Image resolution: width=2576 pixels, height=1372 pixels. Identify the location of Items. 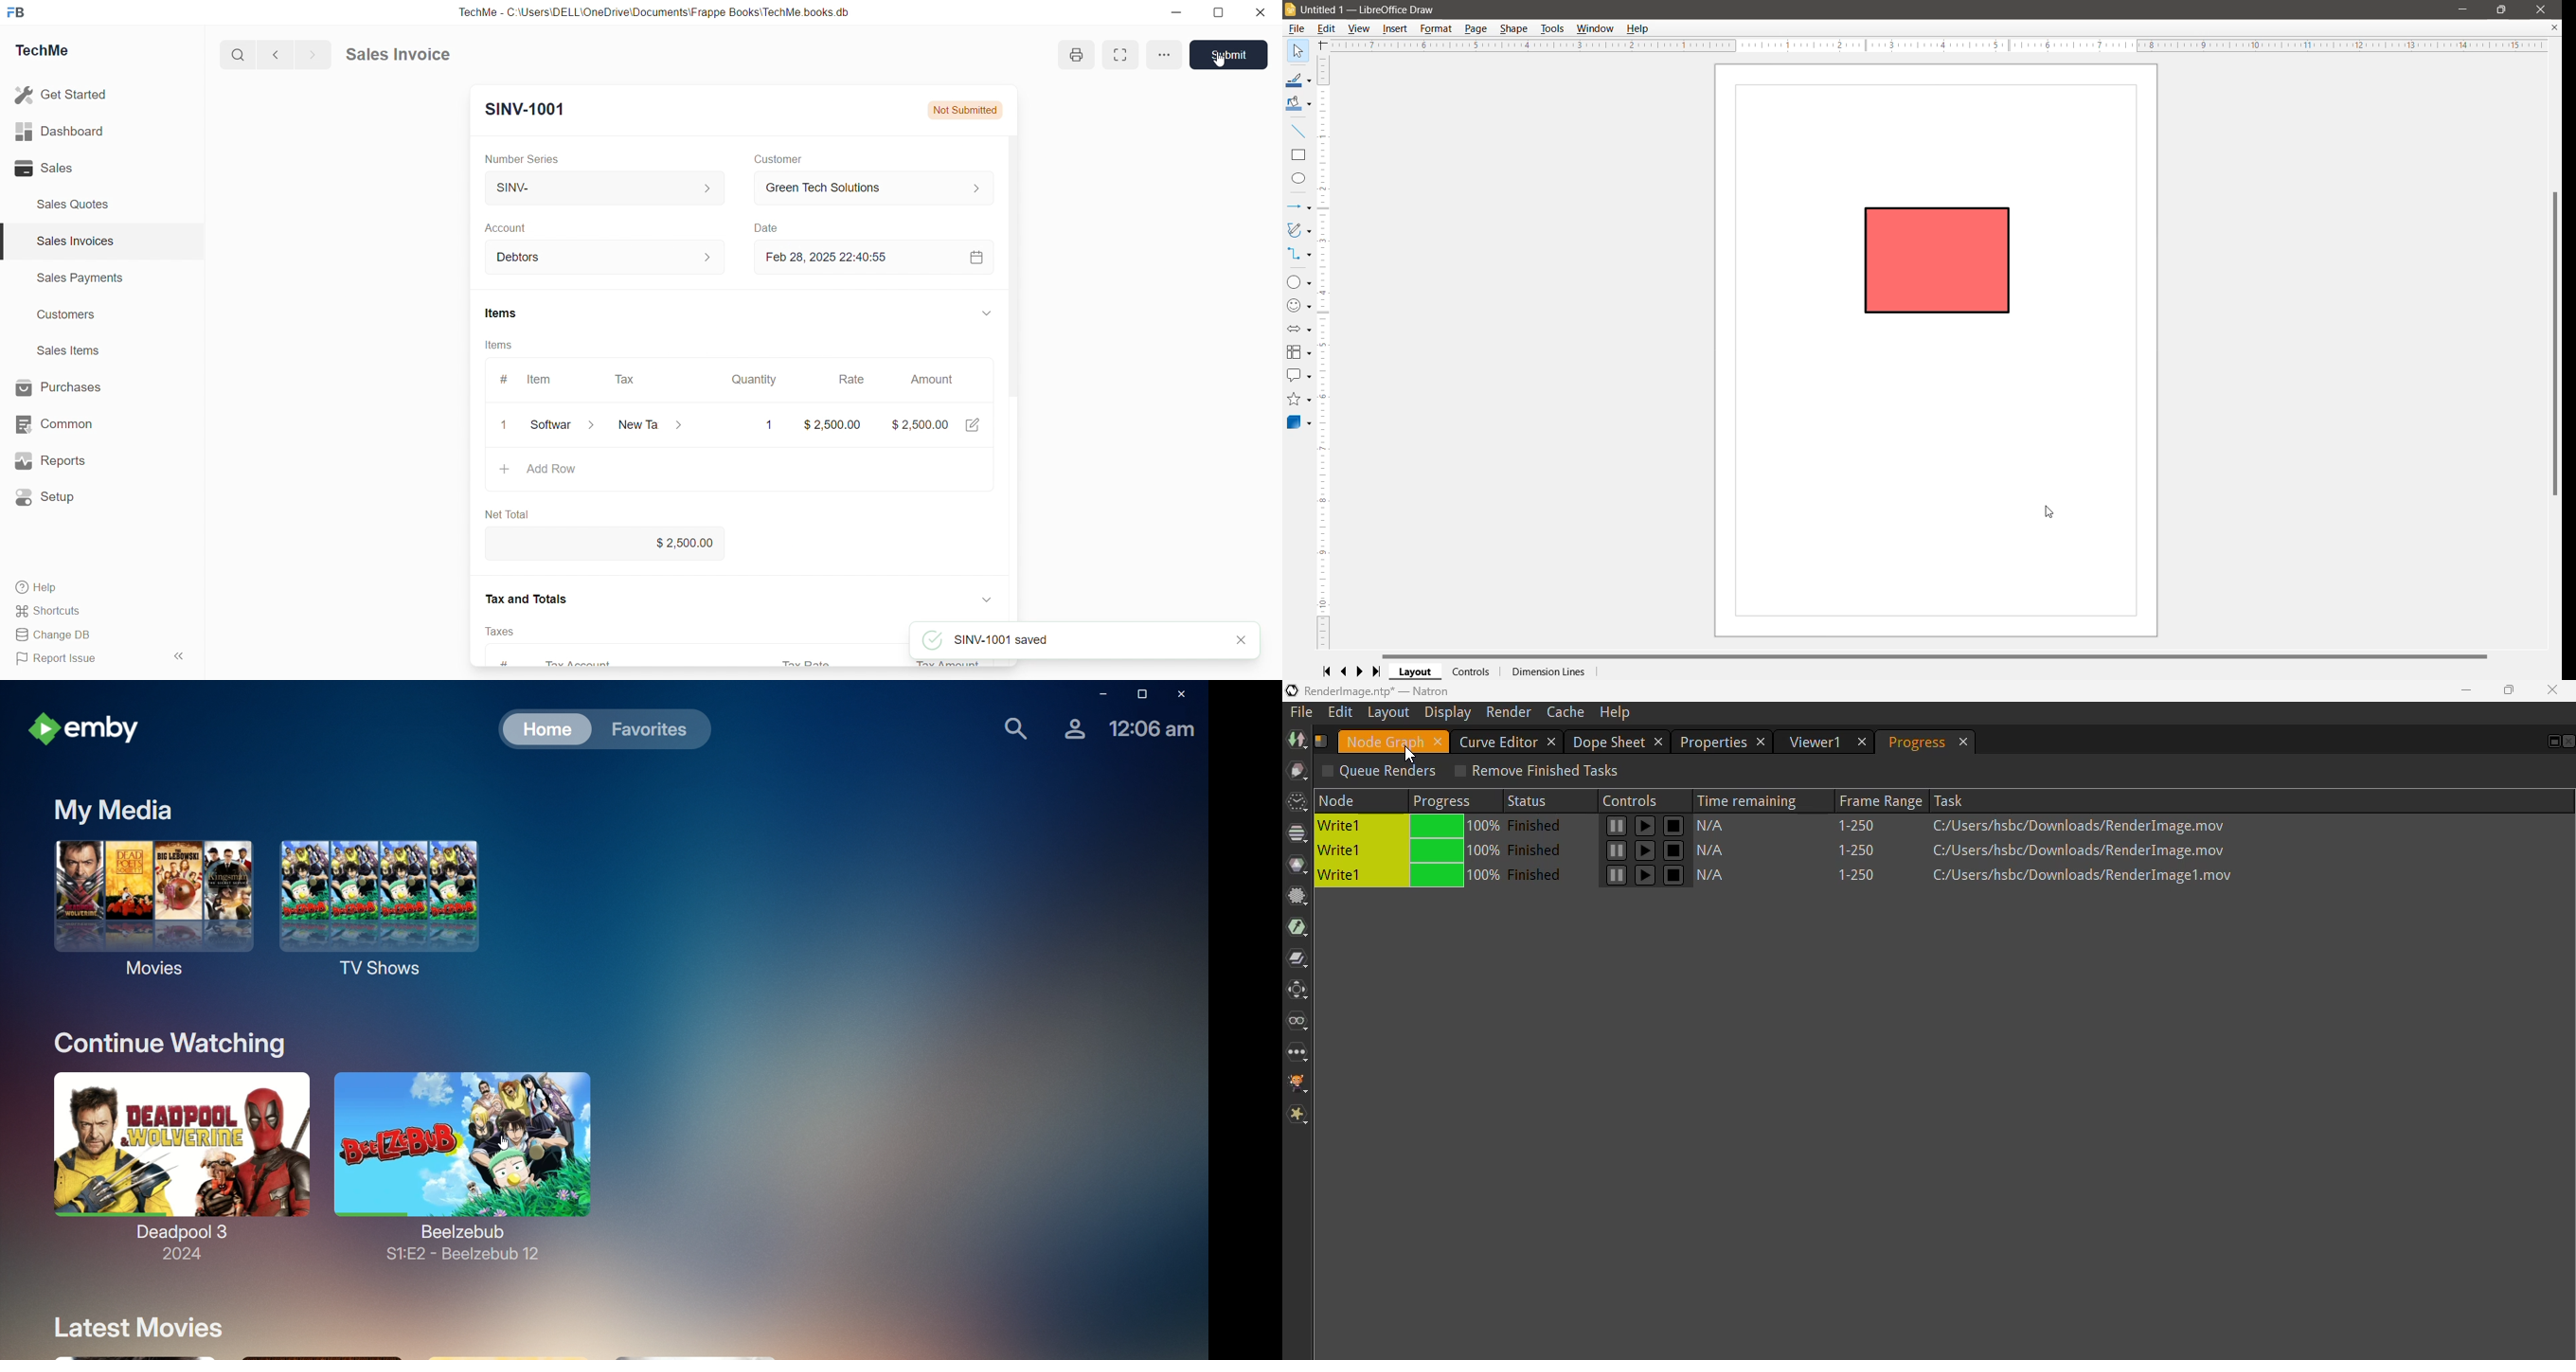
(502, 313).